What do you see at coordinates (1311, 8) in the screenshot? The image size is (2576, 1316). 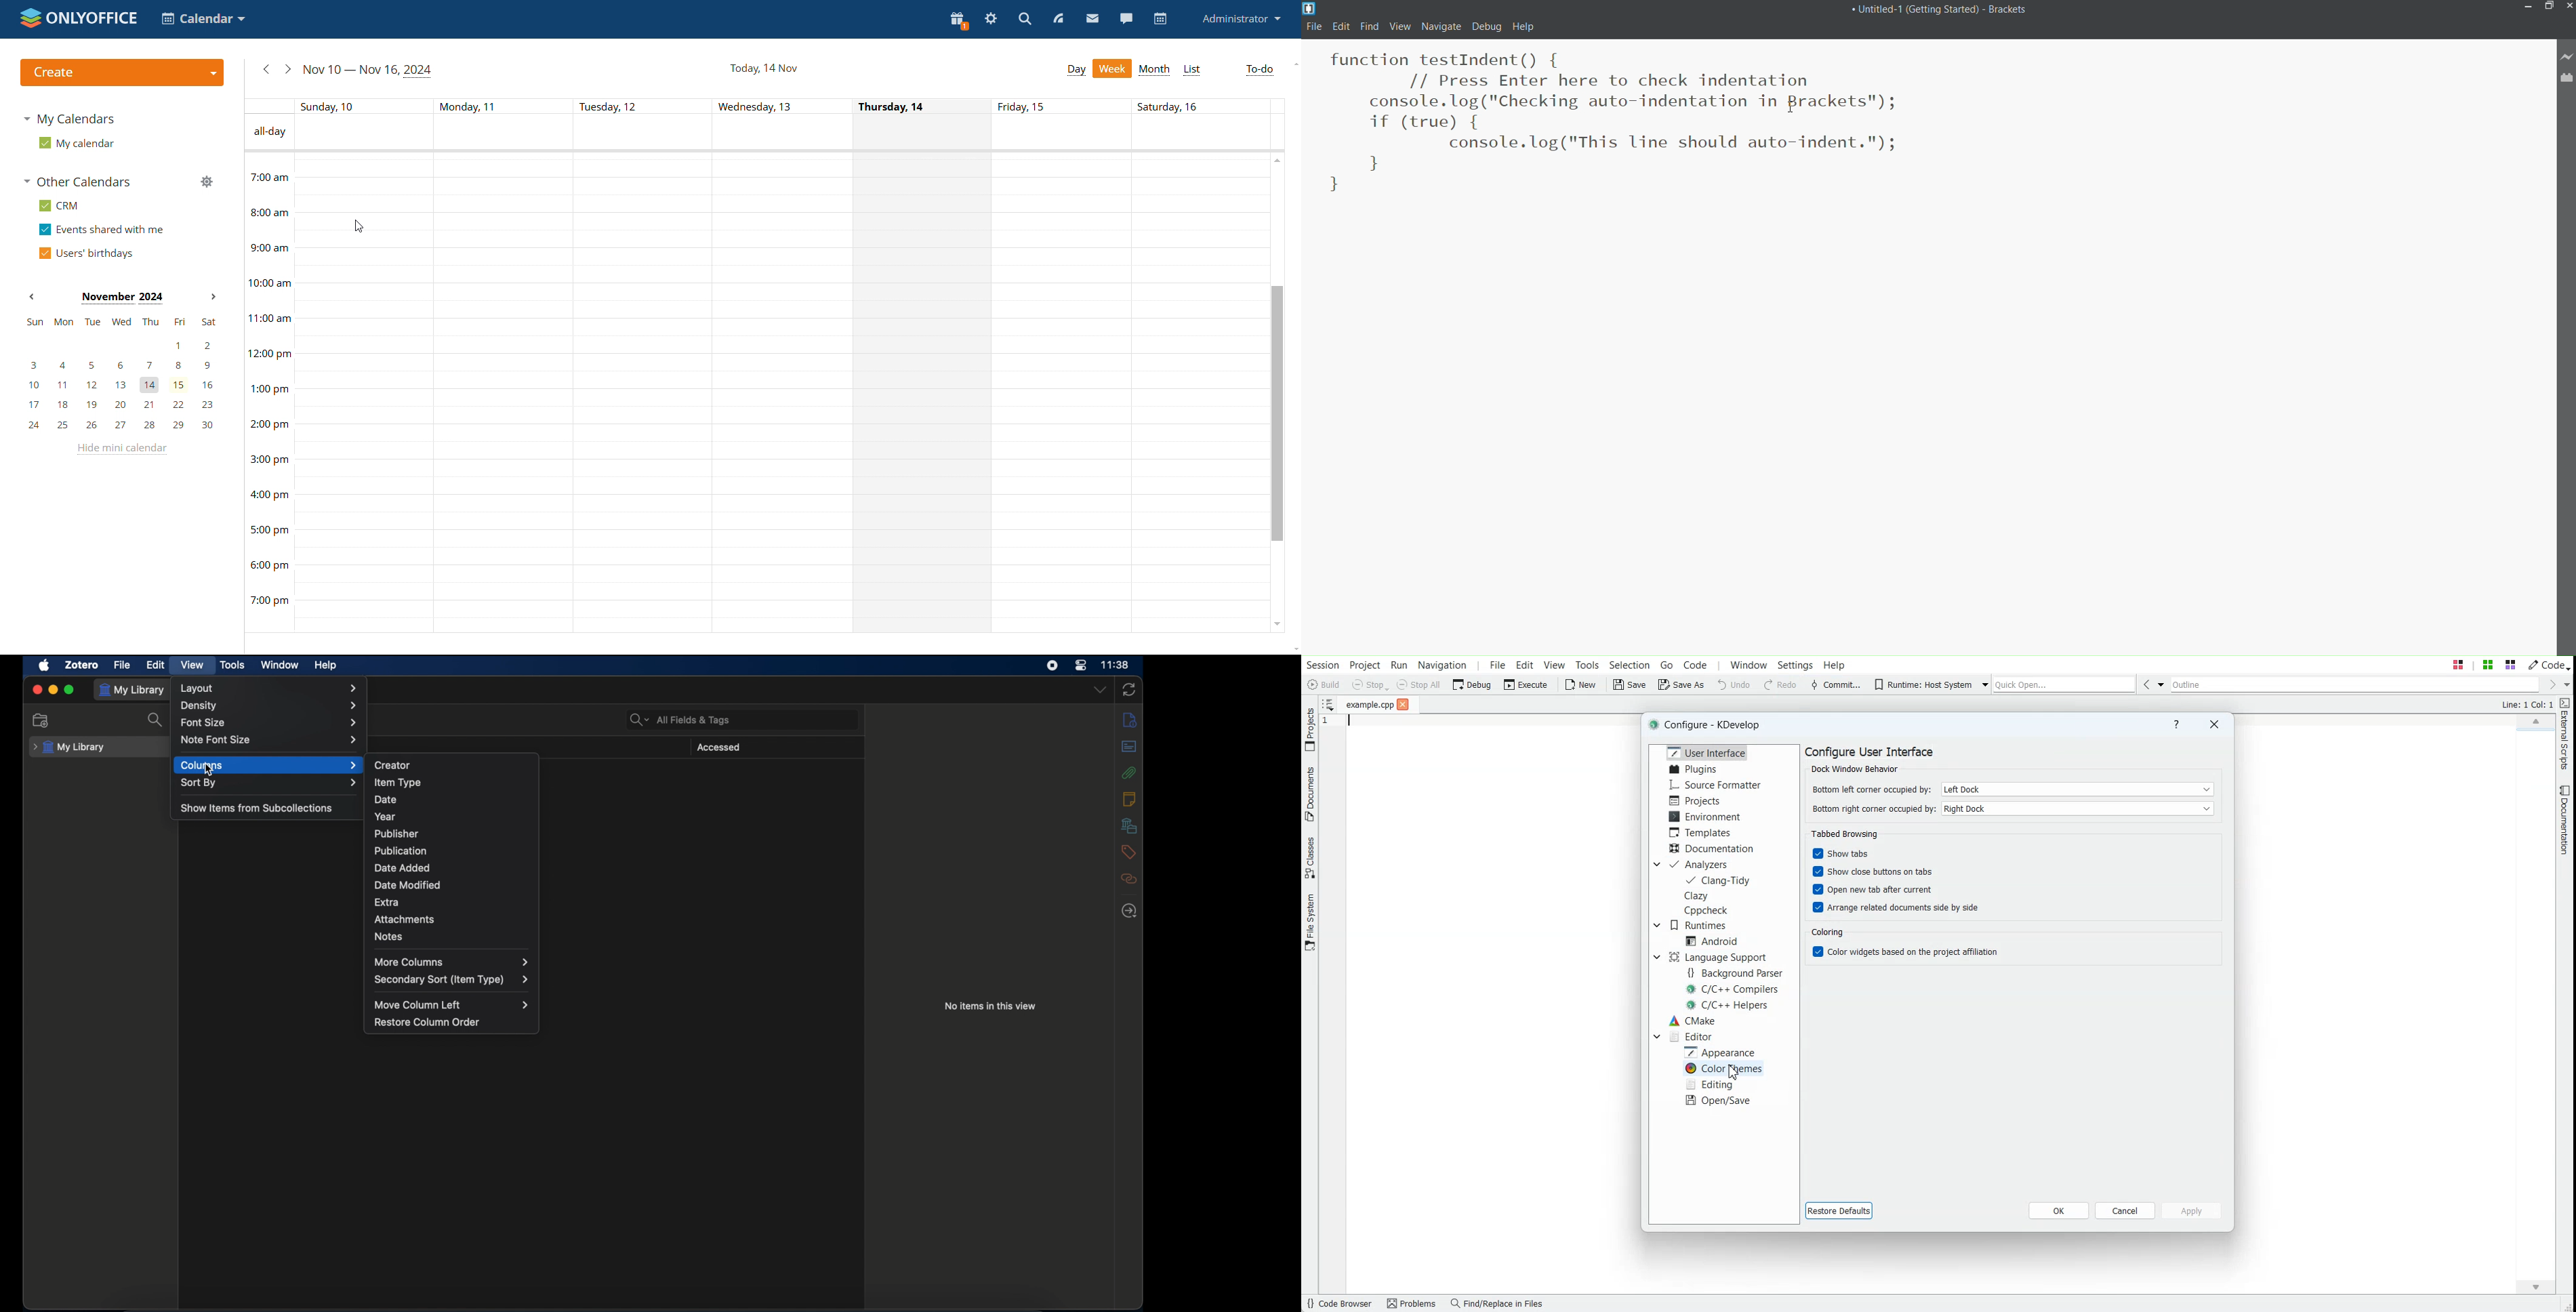 I see `Logo` at bounding box center [1311, 8].